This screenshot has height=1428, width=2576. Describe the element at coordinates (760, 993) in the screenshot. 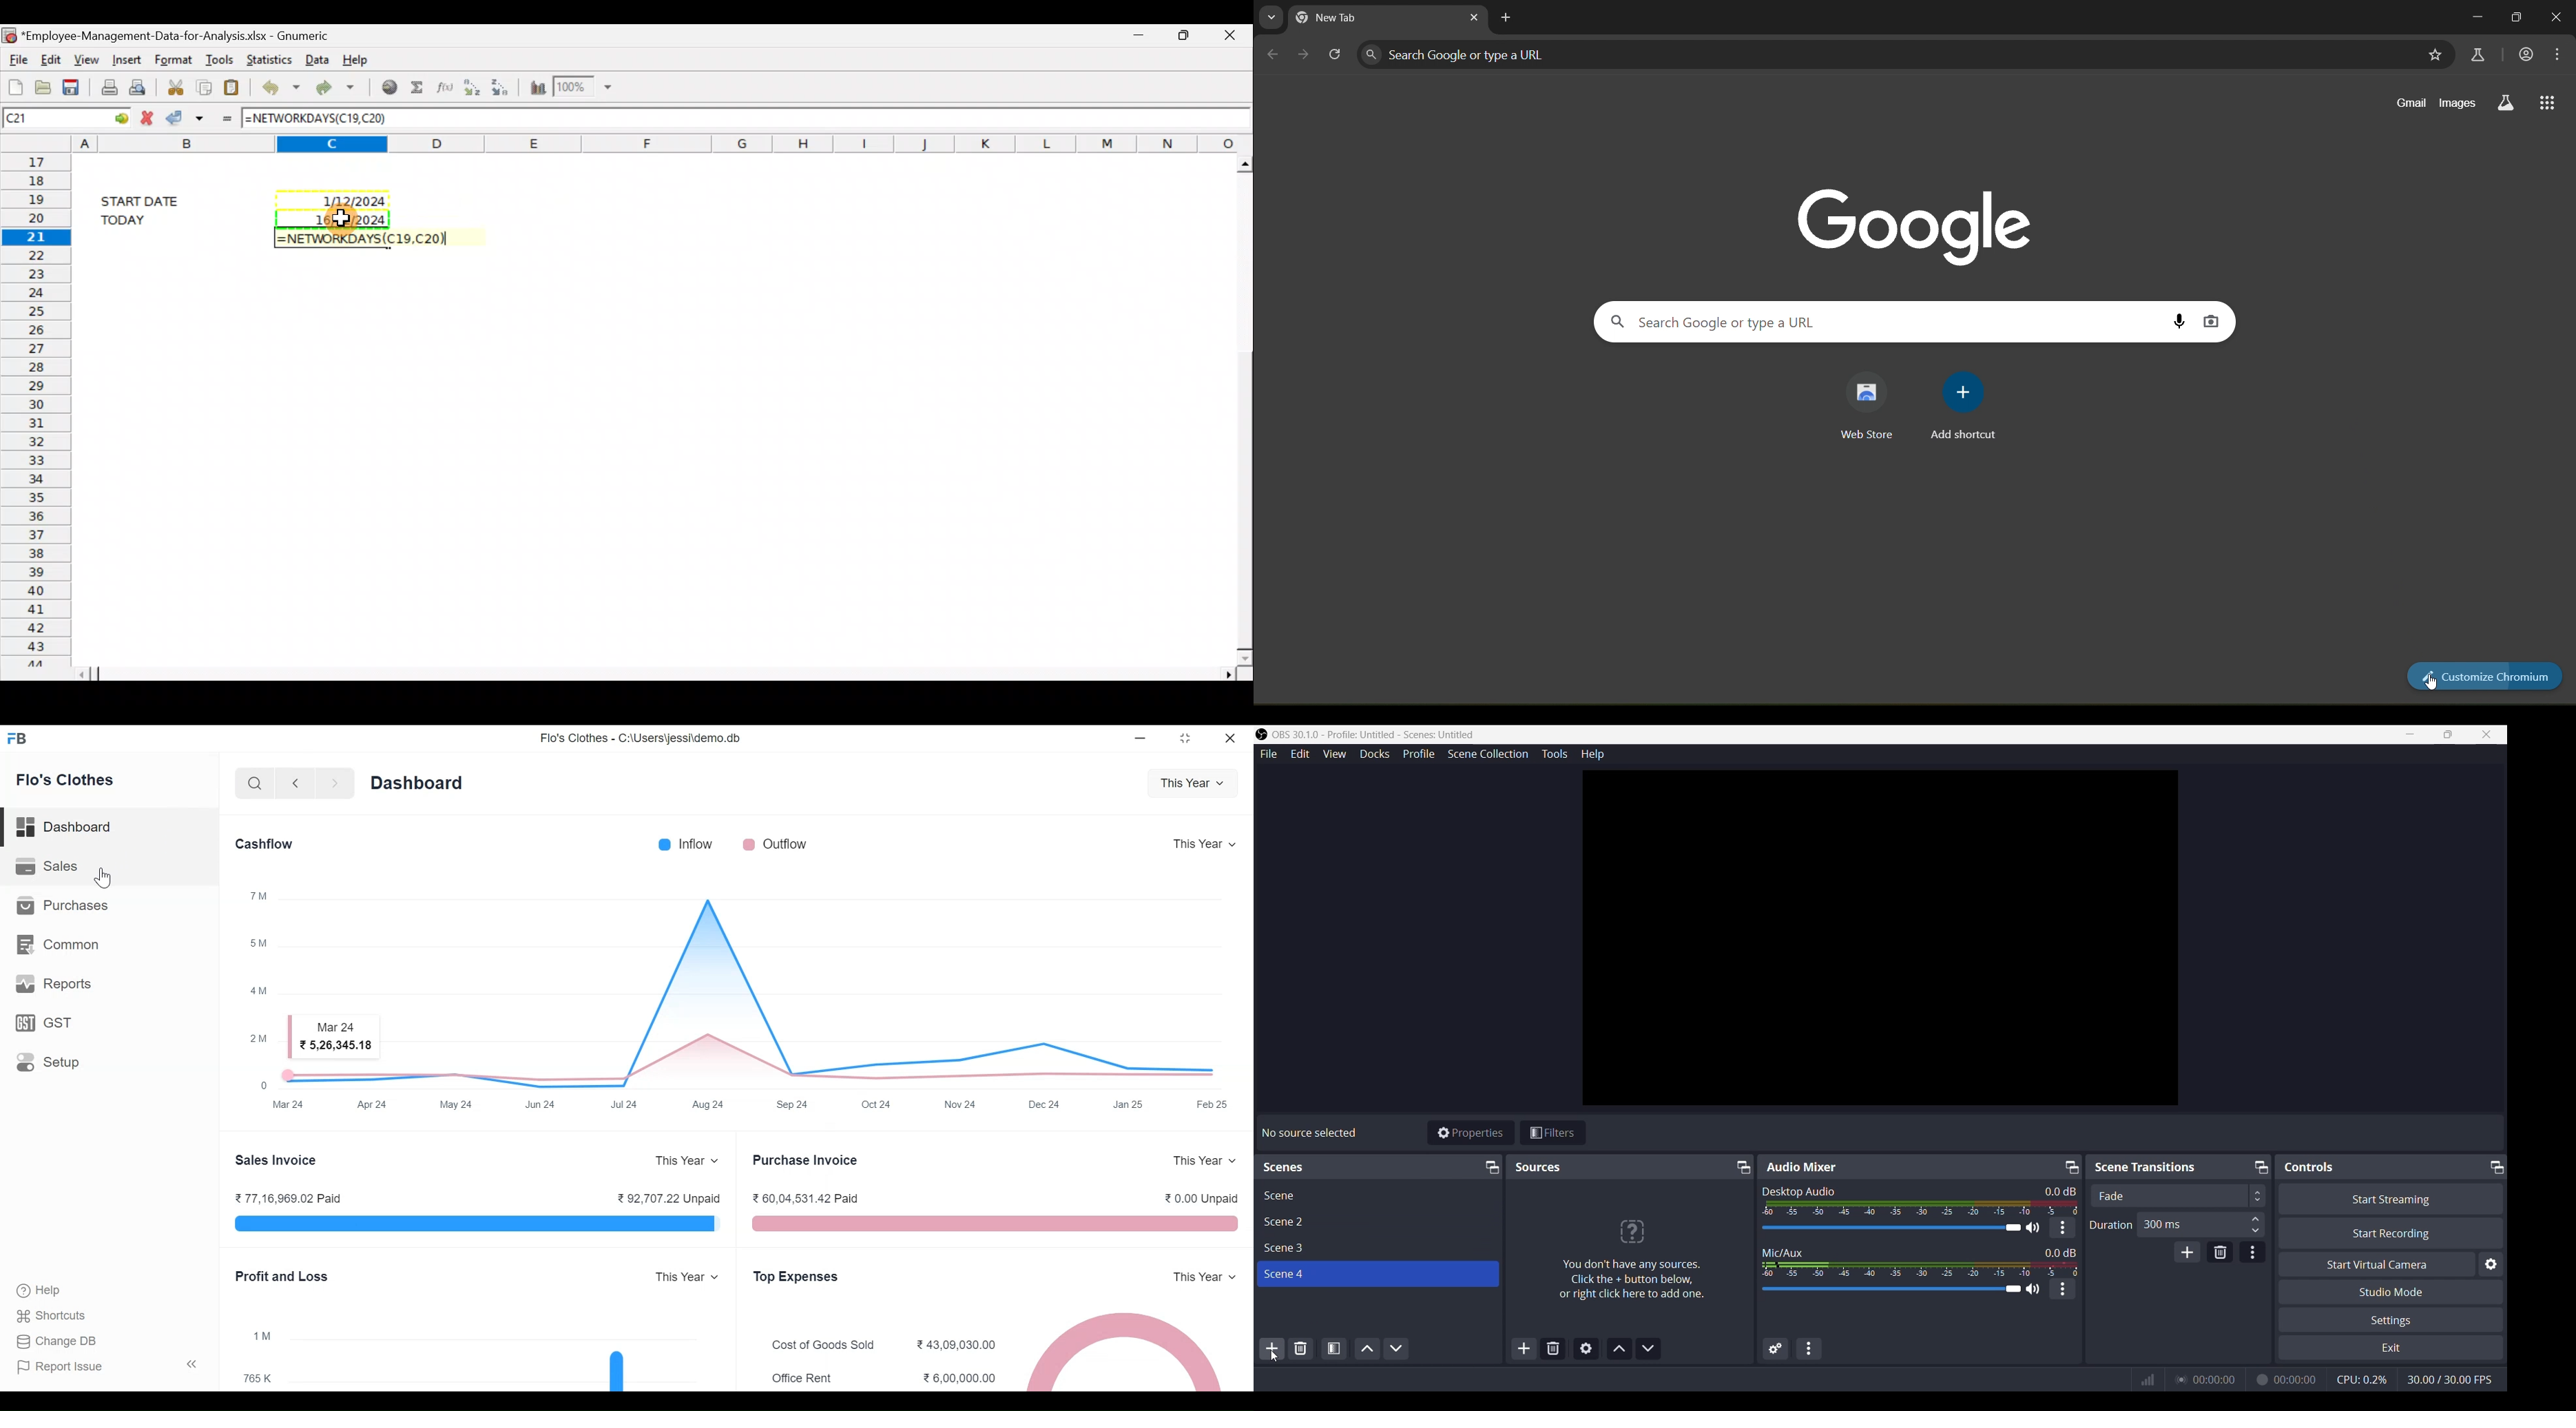

I see `line graph visual representation of the total amount of inflow and outflow Flo's Clothes ` at that location.